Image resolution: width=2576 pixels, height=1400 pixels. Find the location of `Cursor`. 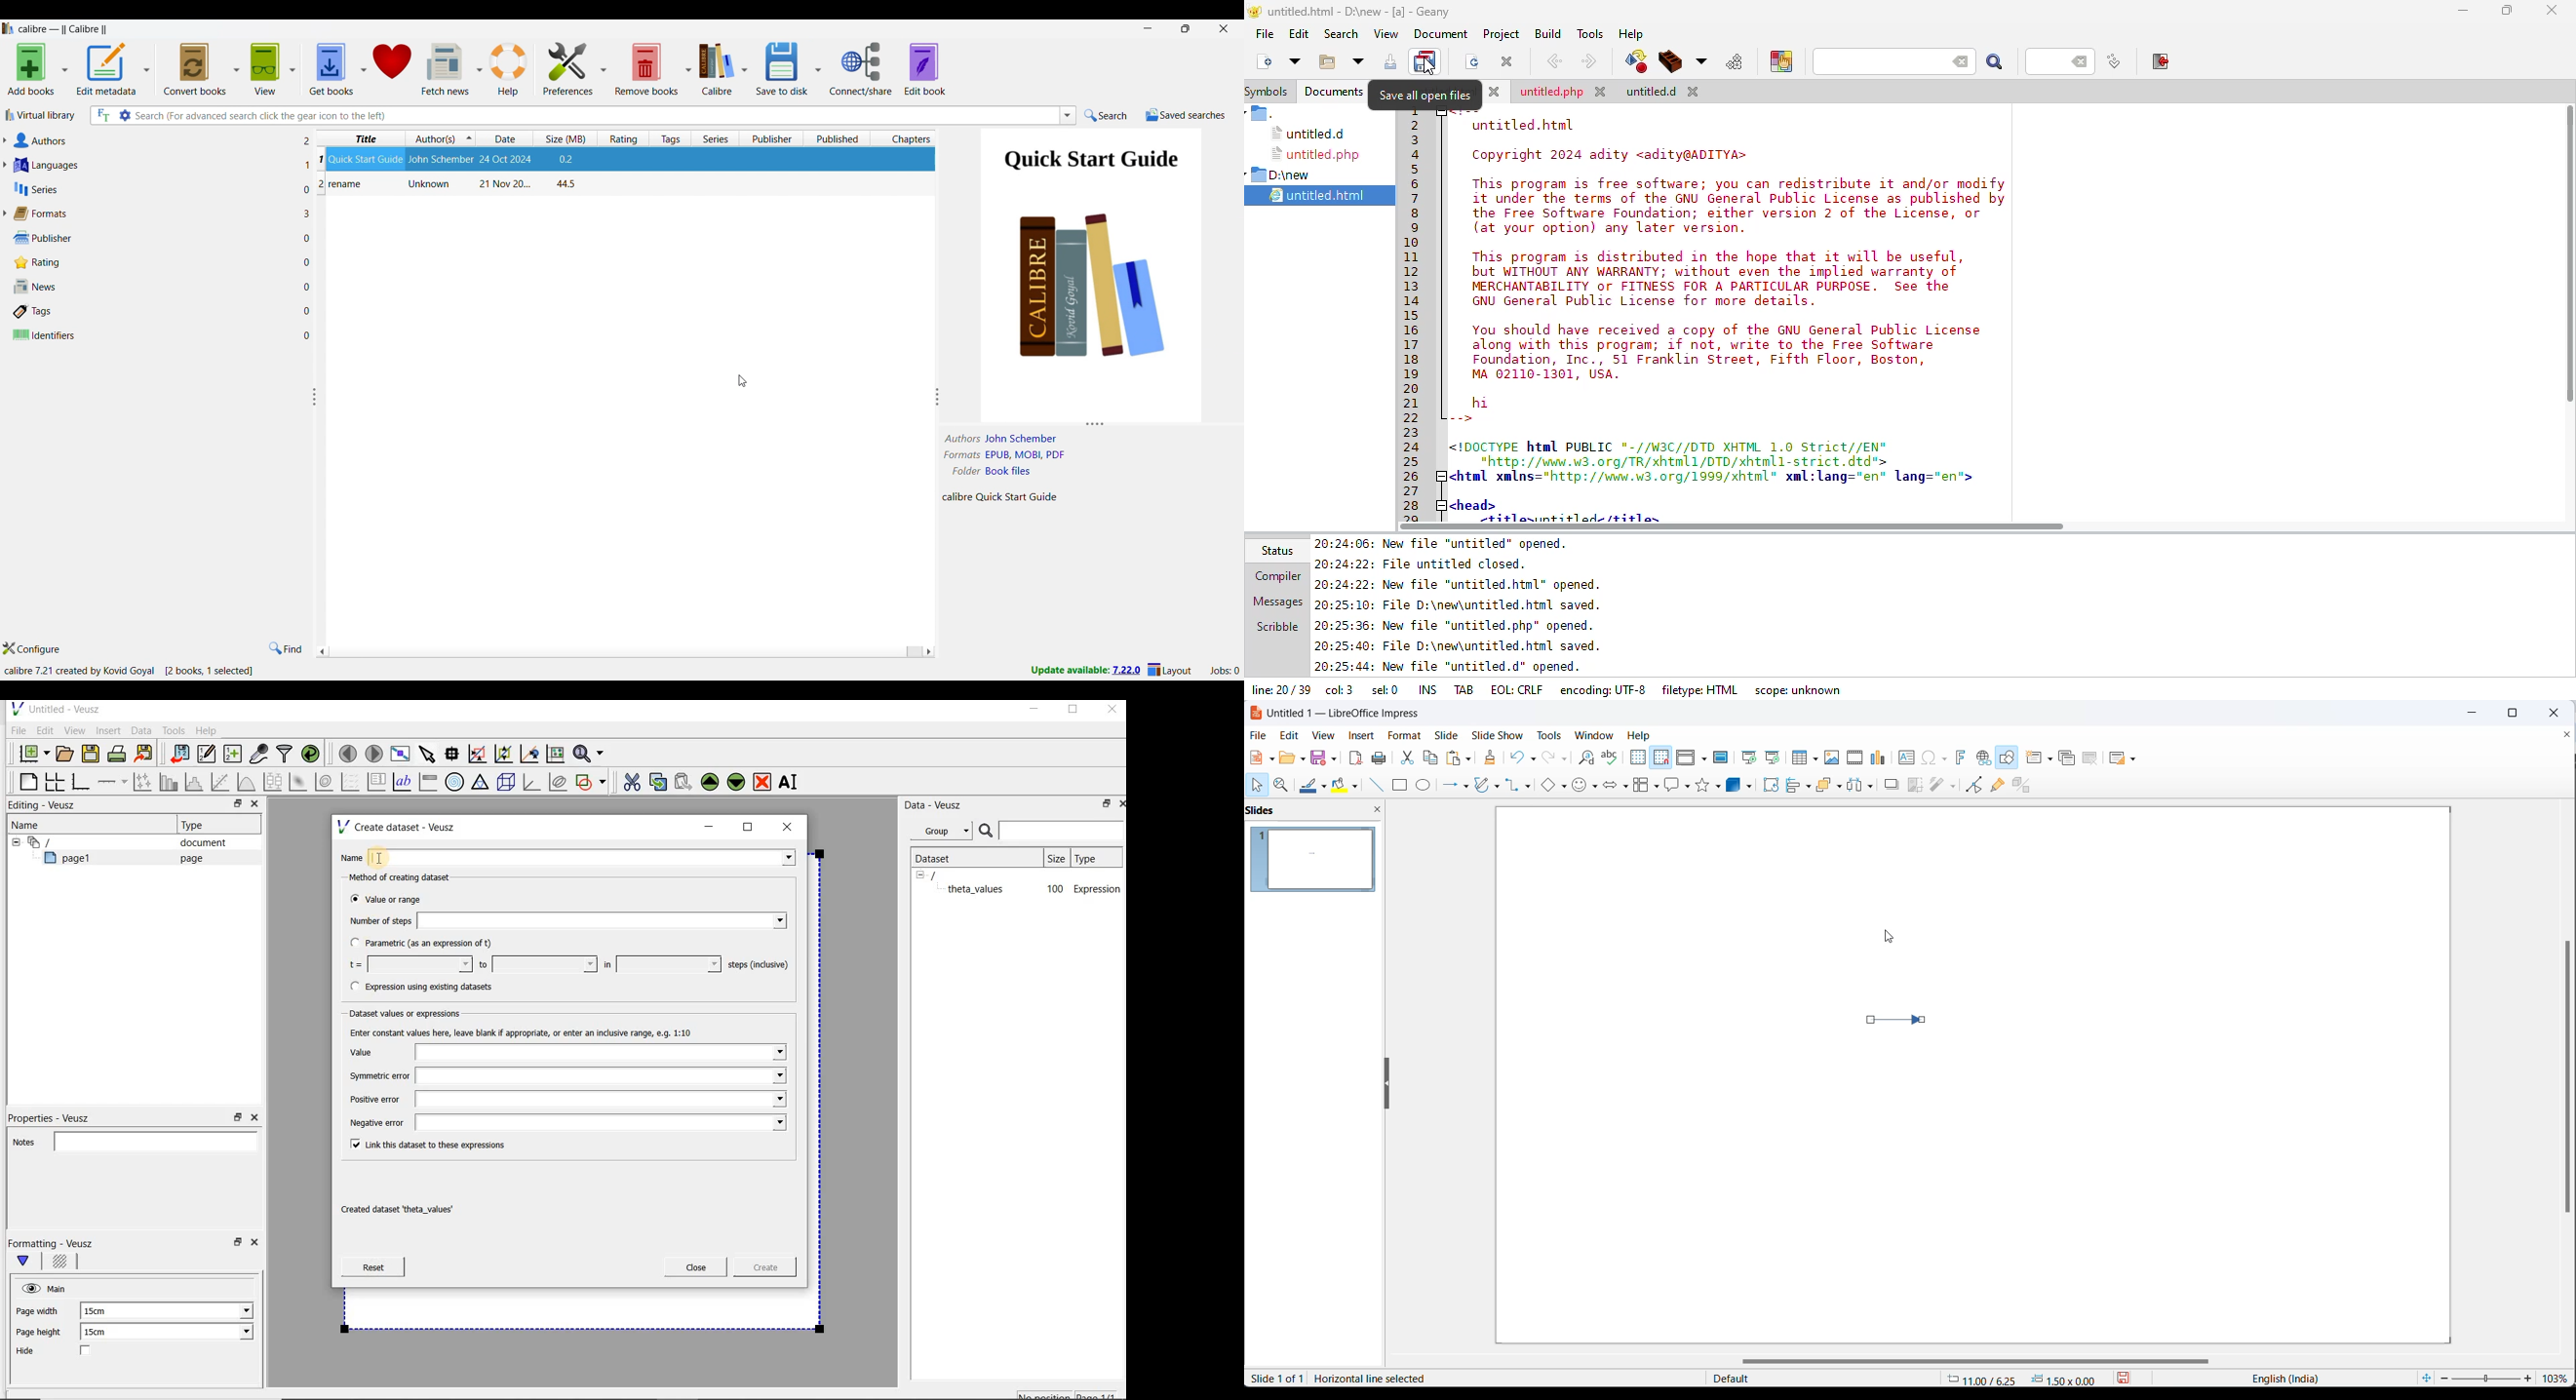

Cursor is located at coordinates (743, 381).